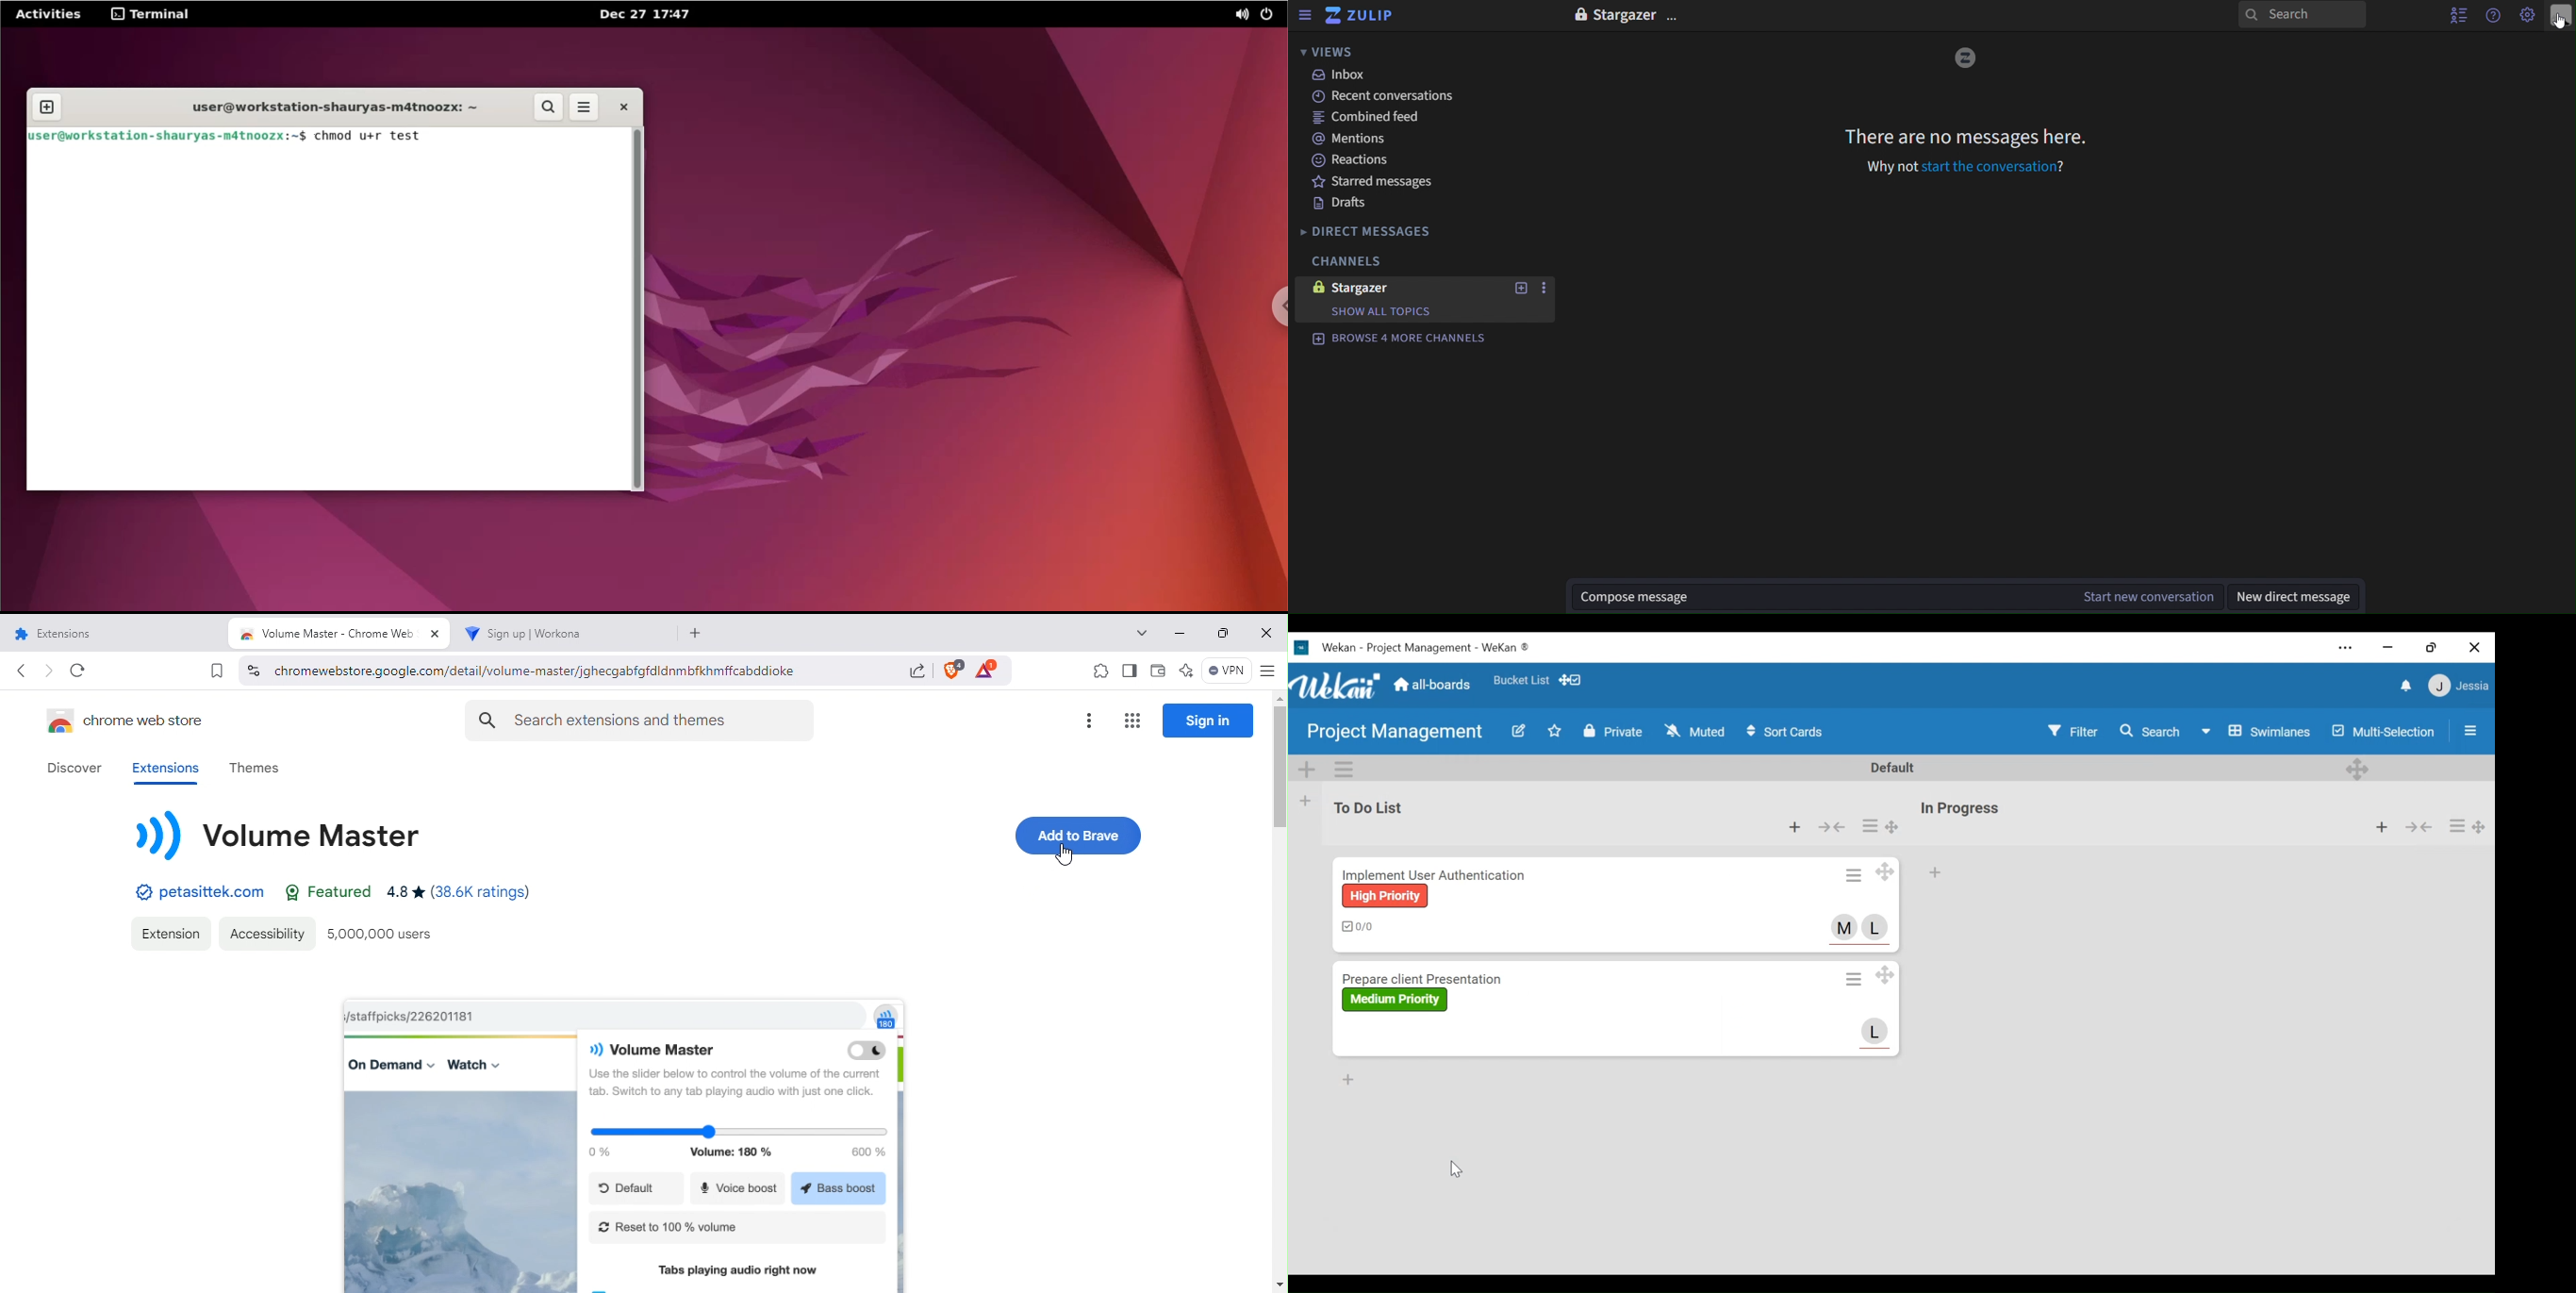 This screenshot has width=2576, height=1316. Describe the element at coordinates (1352, 287) in the screenshot. I see `stargazer` at that location.